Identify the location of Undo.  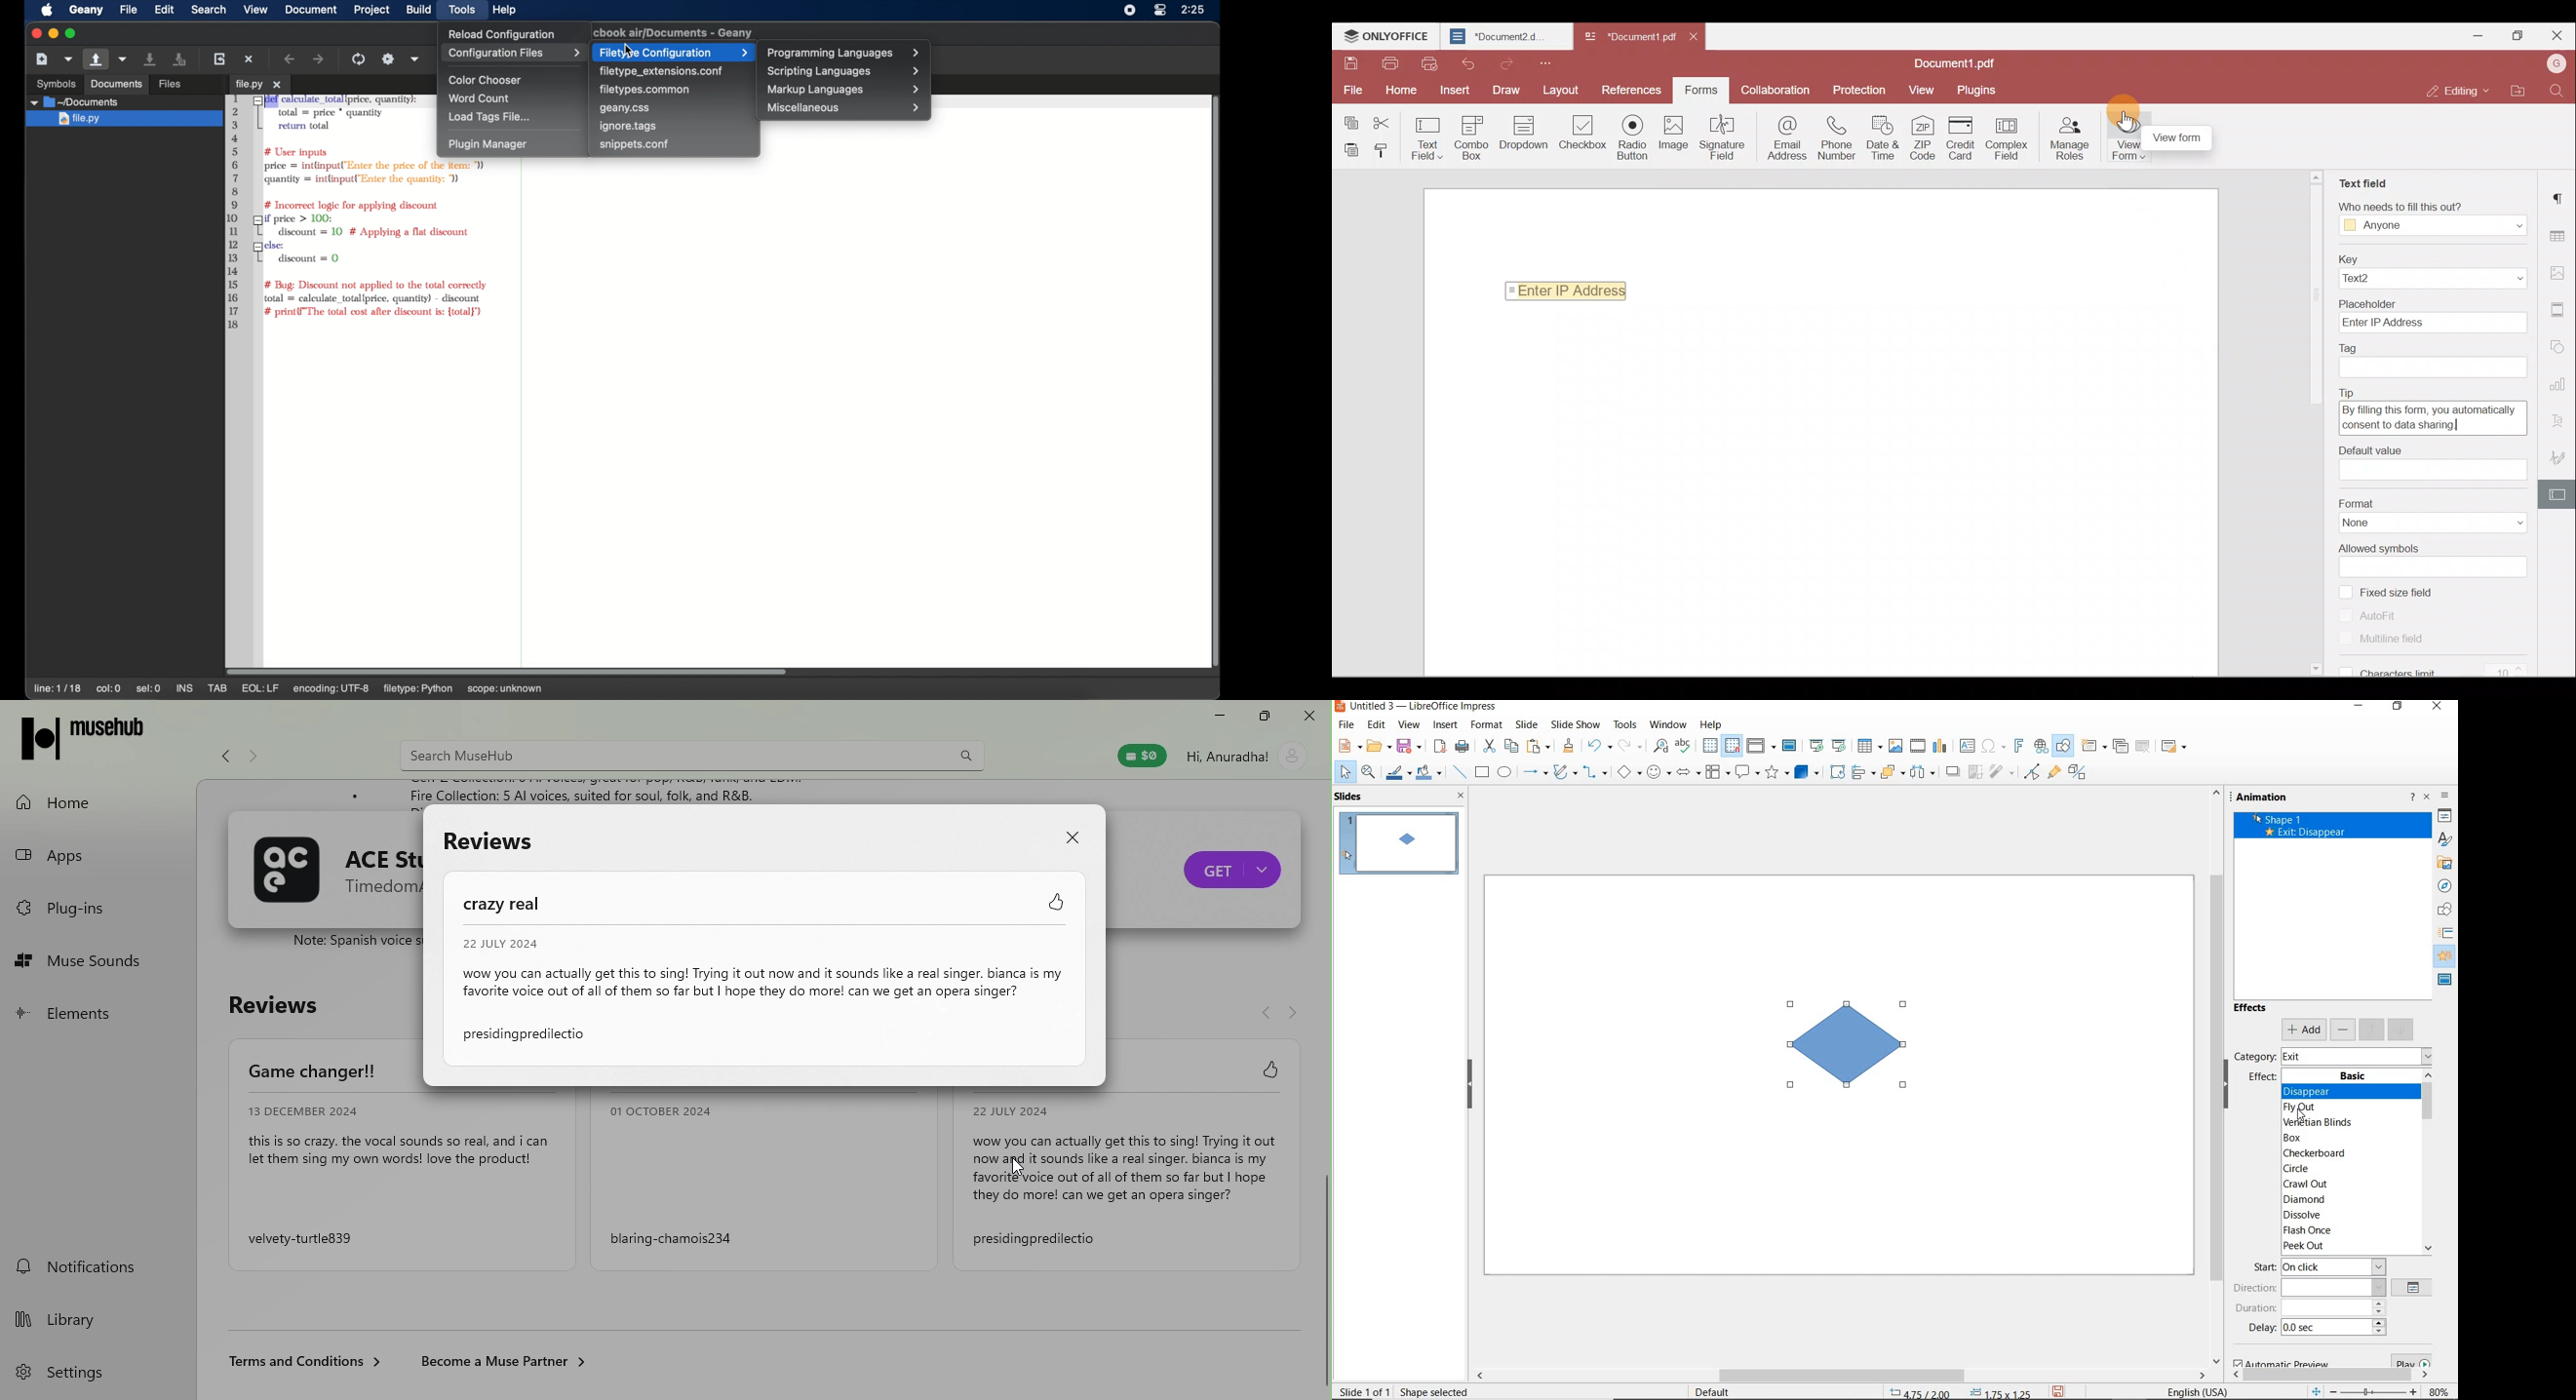
(1465, 63).